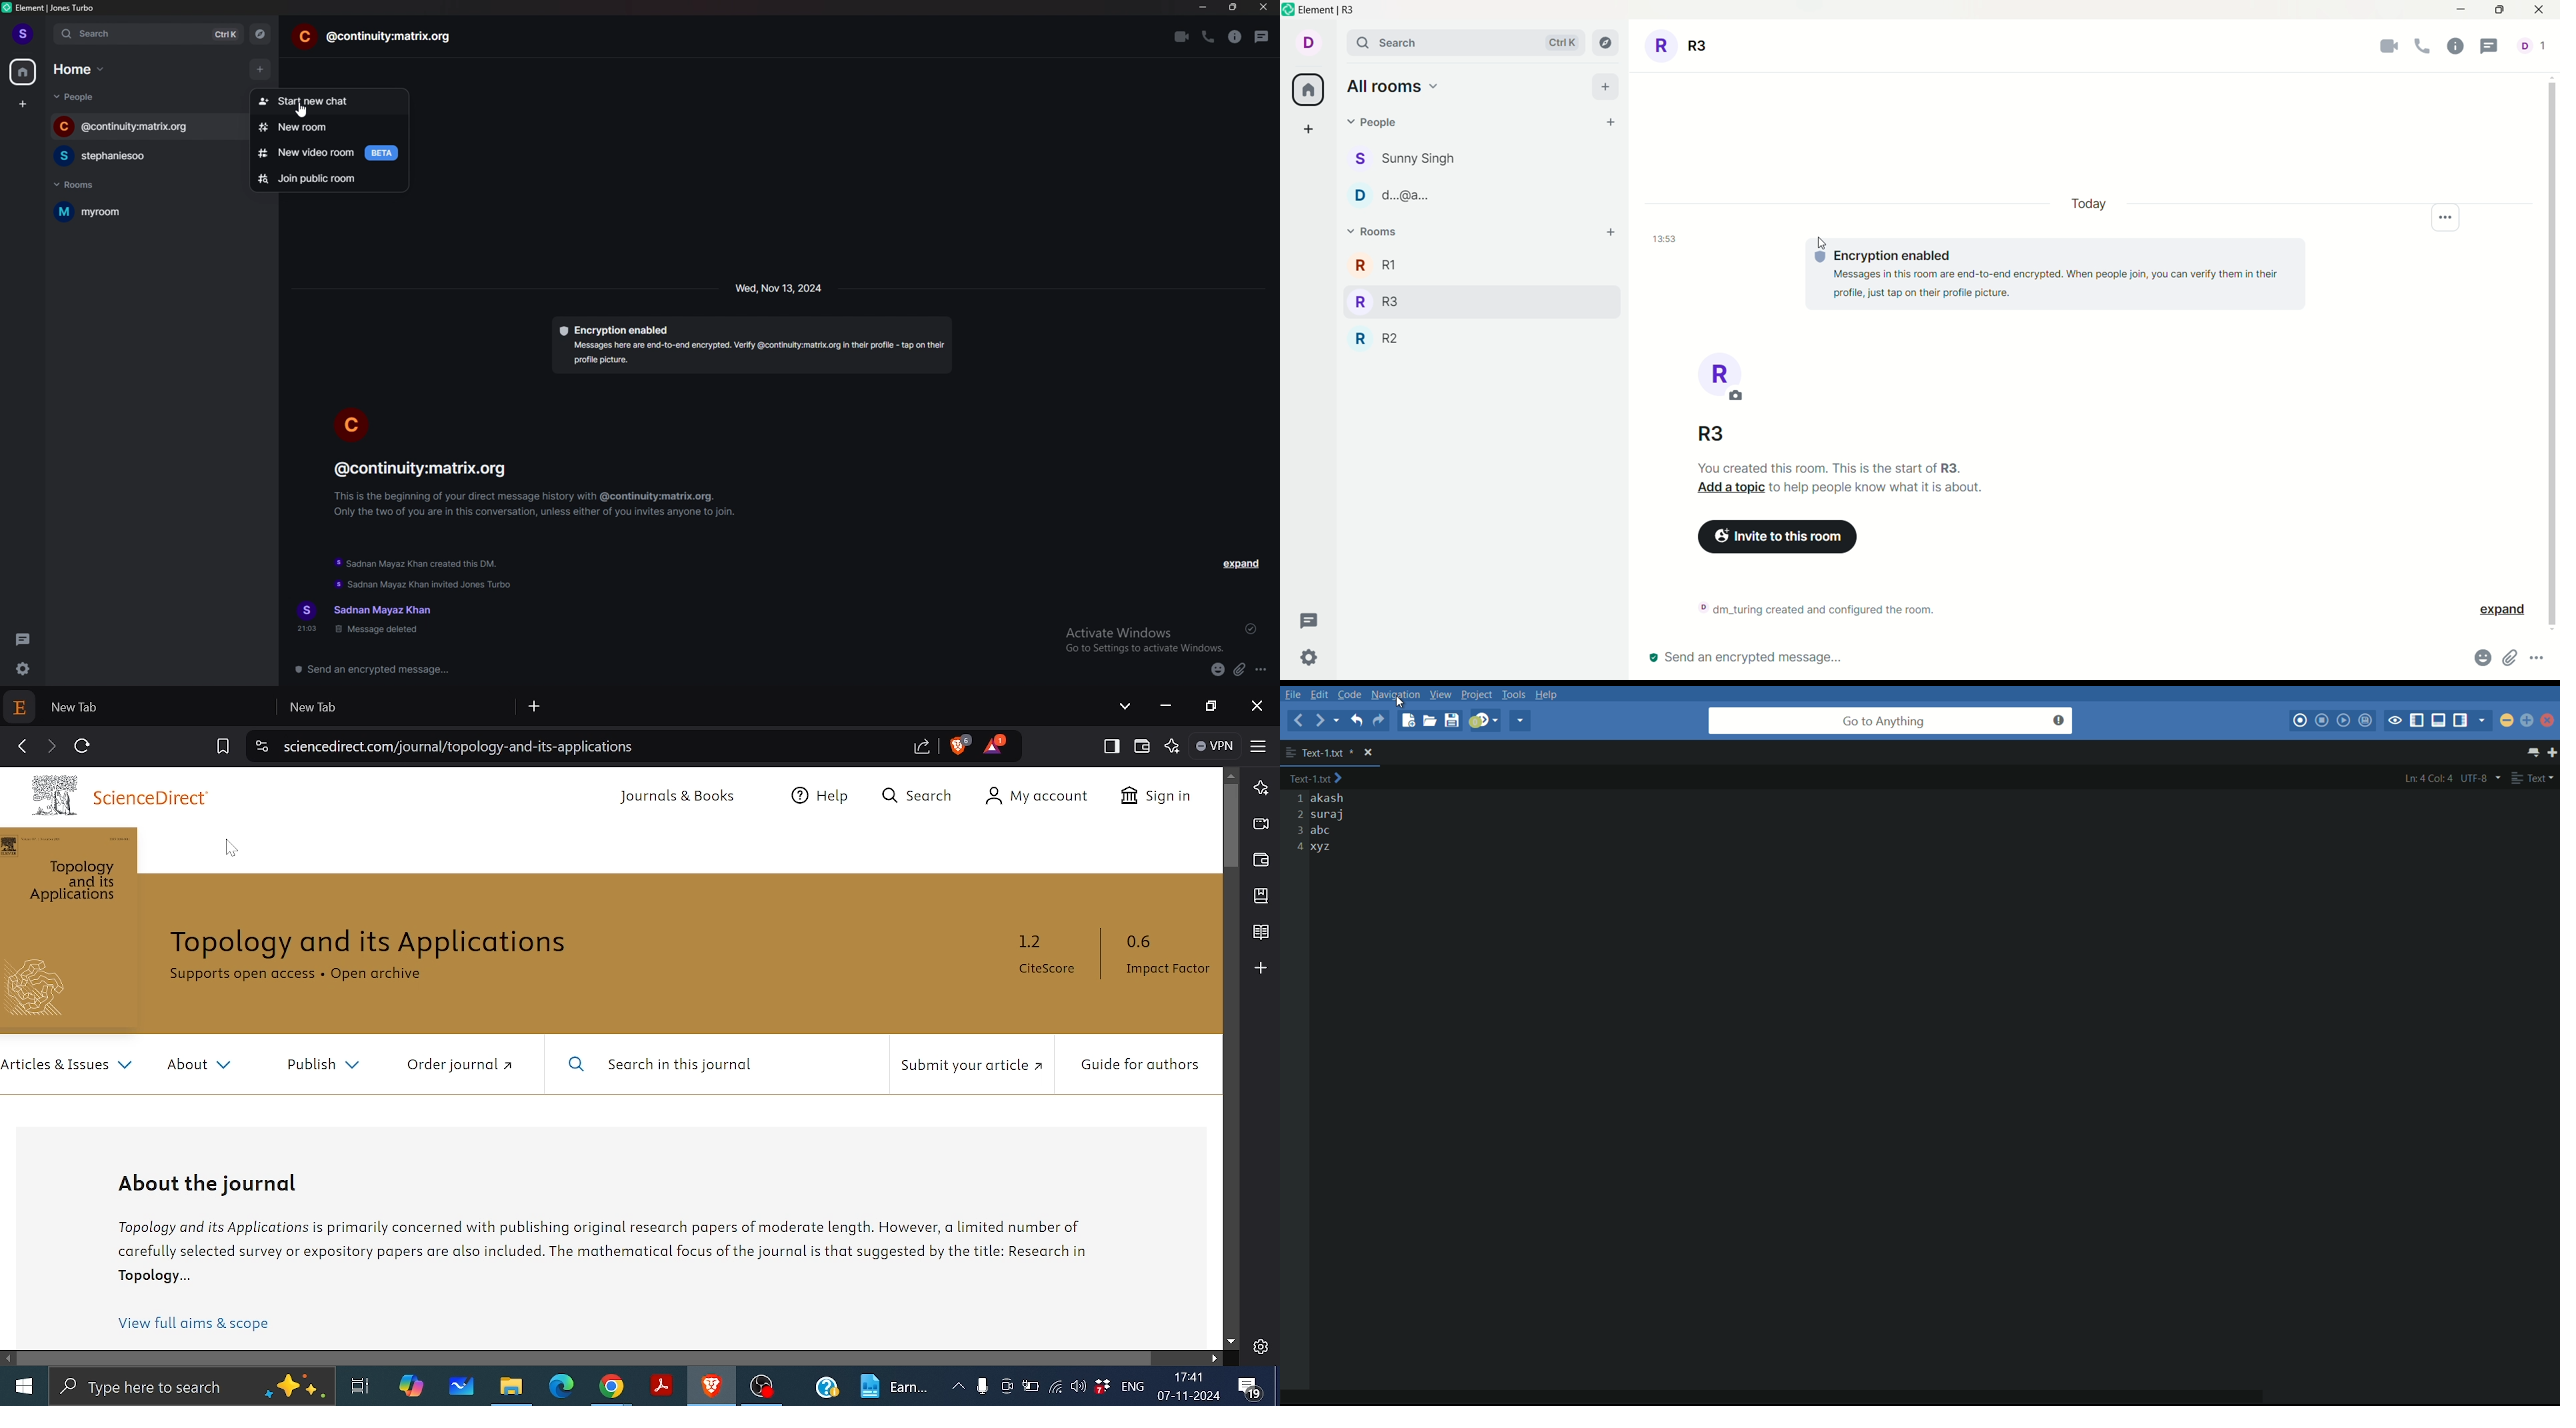 This screenshot has height=1428, width=2576. I want to click on room info, so click(1234, 37).